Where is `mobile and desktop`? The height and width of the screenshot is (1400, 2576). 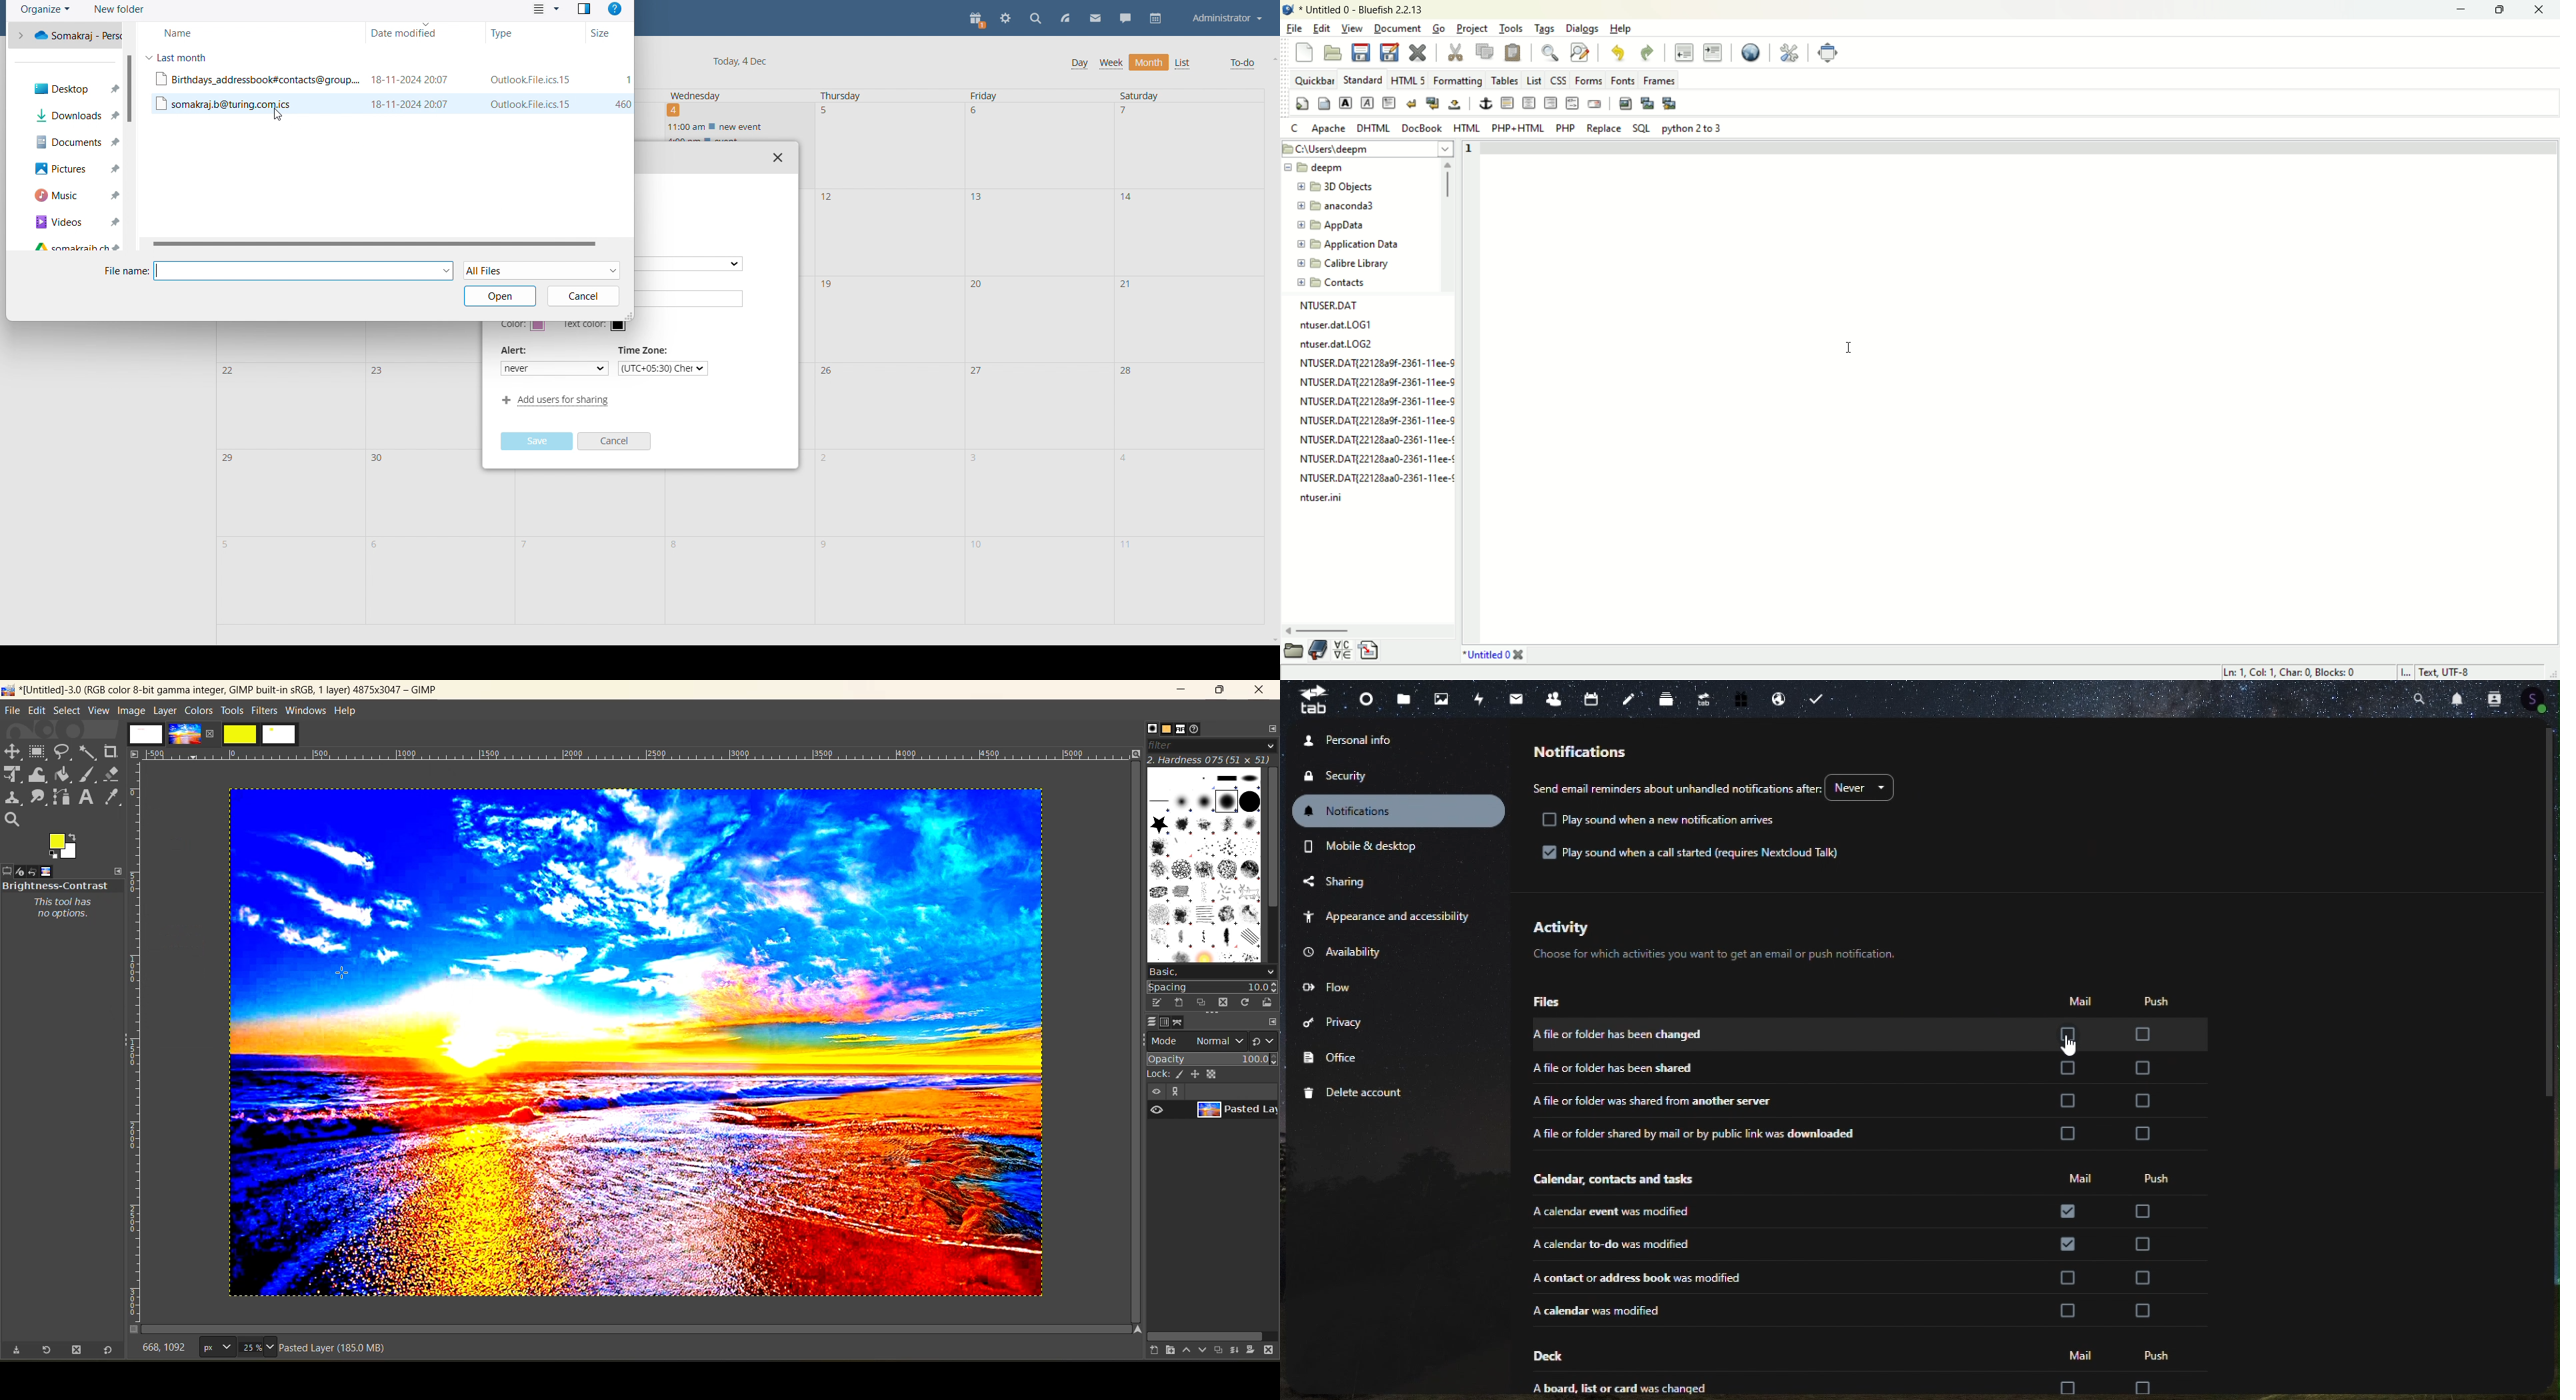 mobile and desktop is located at coordinates (1364, 845).